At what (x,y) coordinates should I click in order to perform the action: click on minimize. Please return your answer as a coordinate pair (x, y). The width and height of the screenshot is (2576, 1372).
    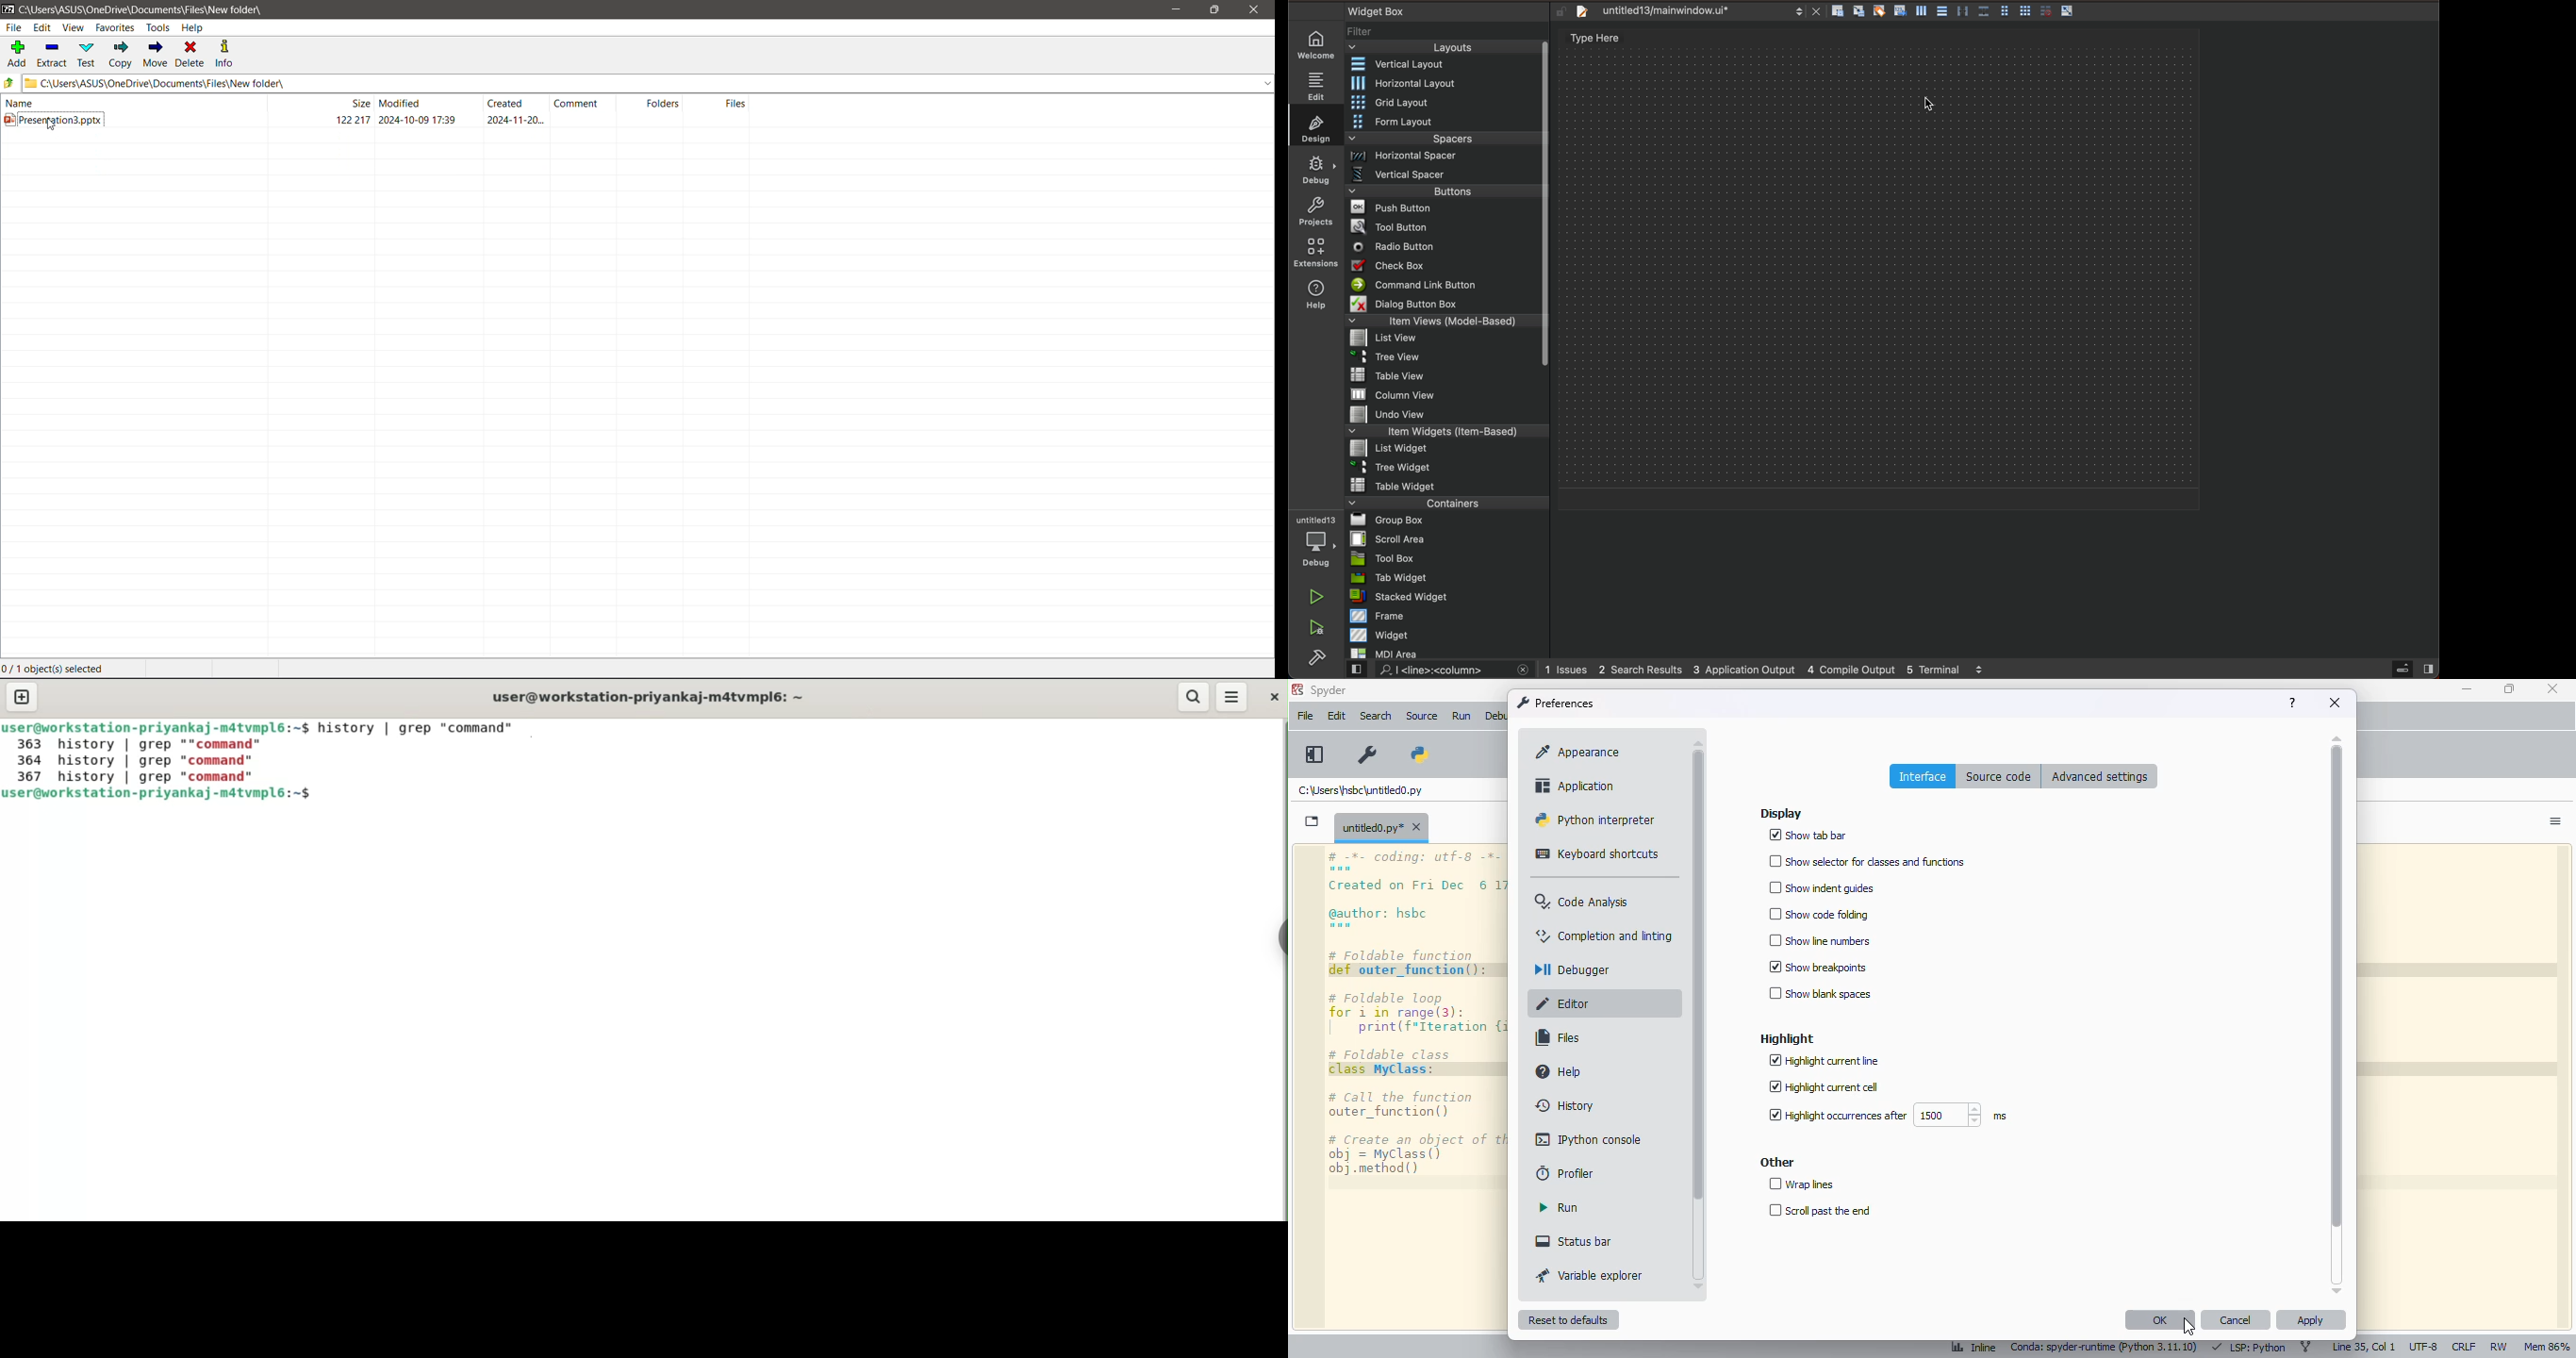
    Looking at the image, I should click on (2467, 688).